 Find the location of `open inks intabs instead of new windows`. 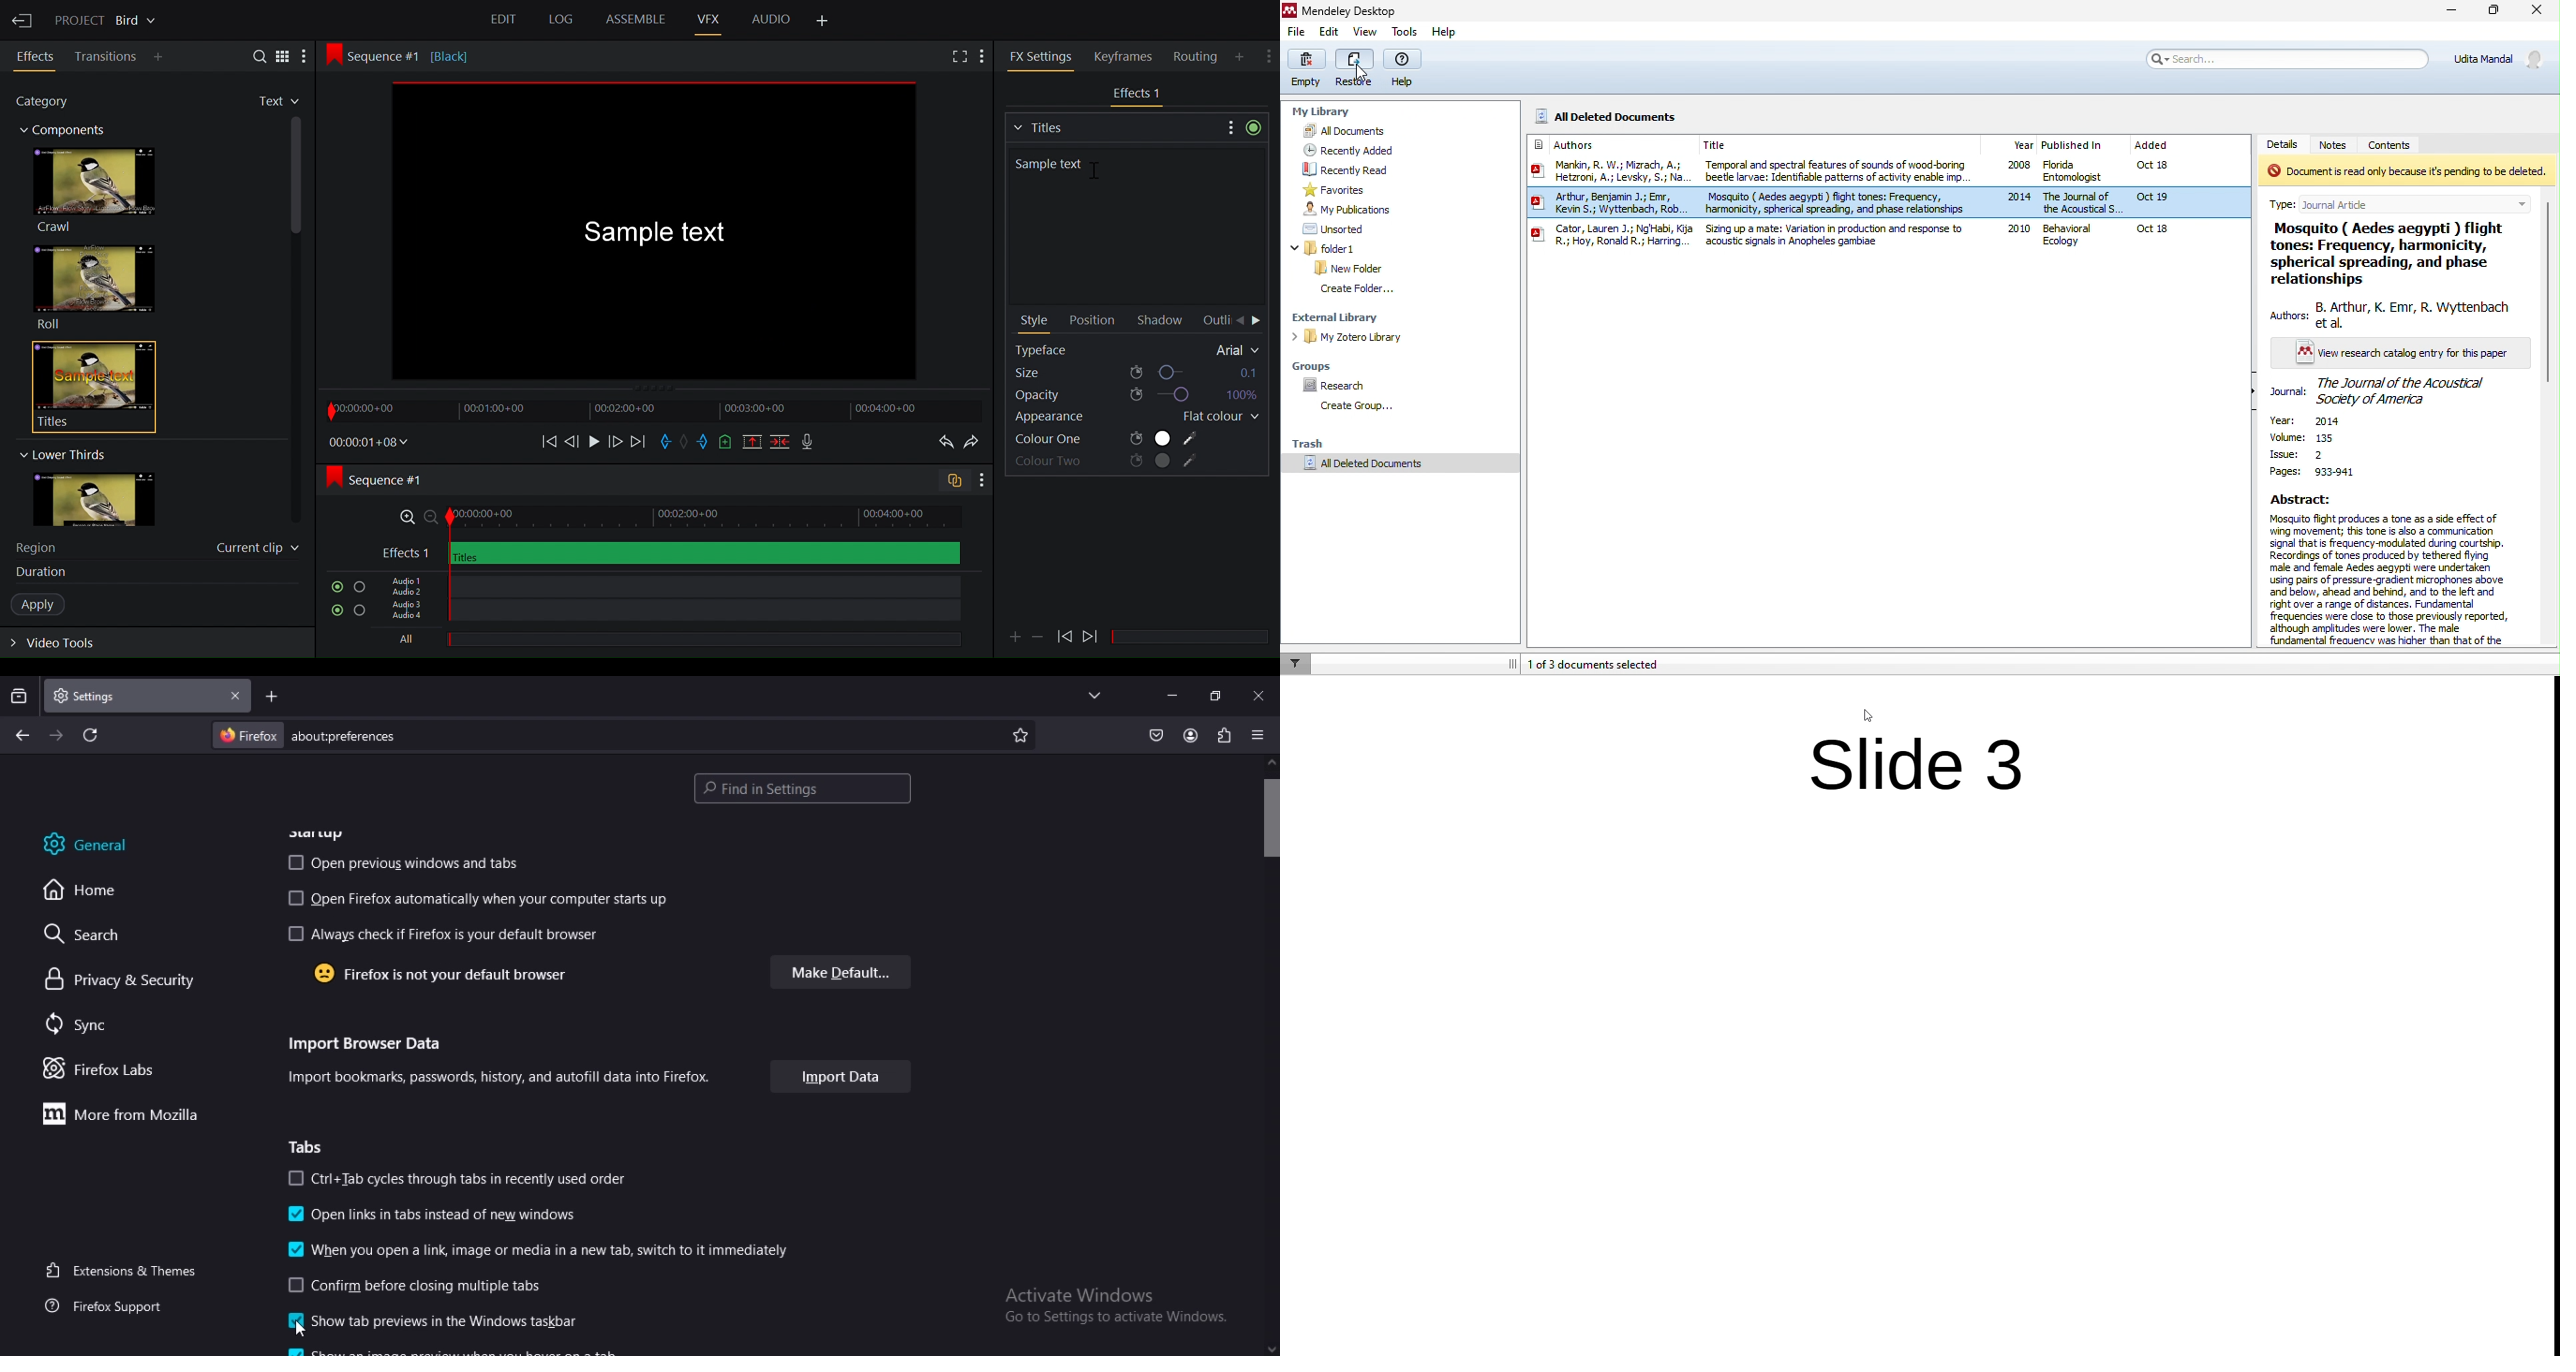

open inks intabs instead of new windows is located at coordinates (431, 1216).